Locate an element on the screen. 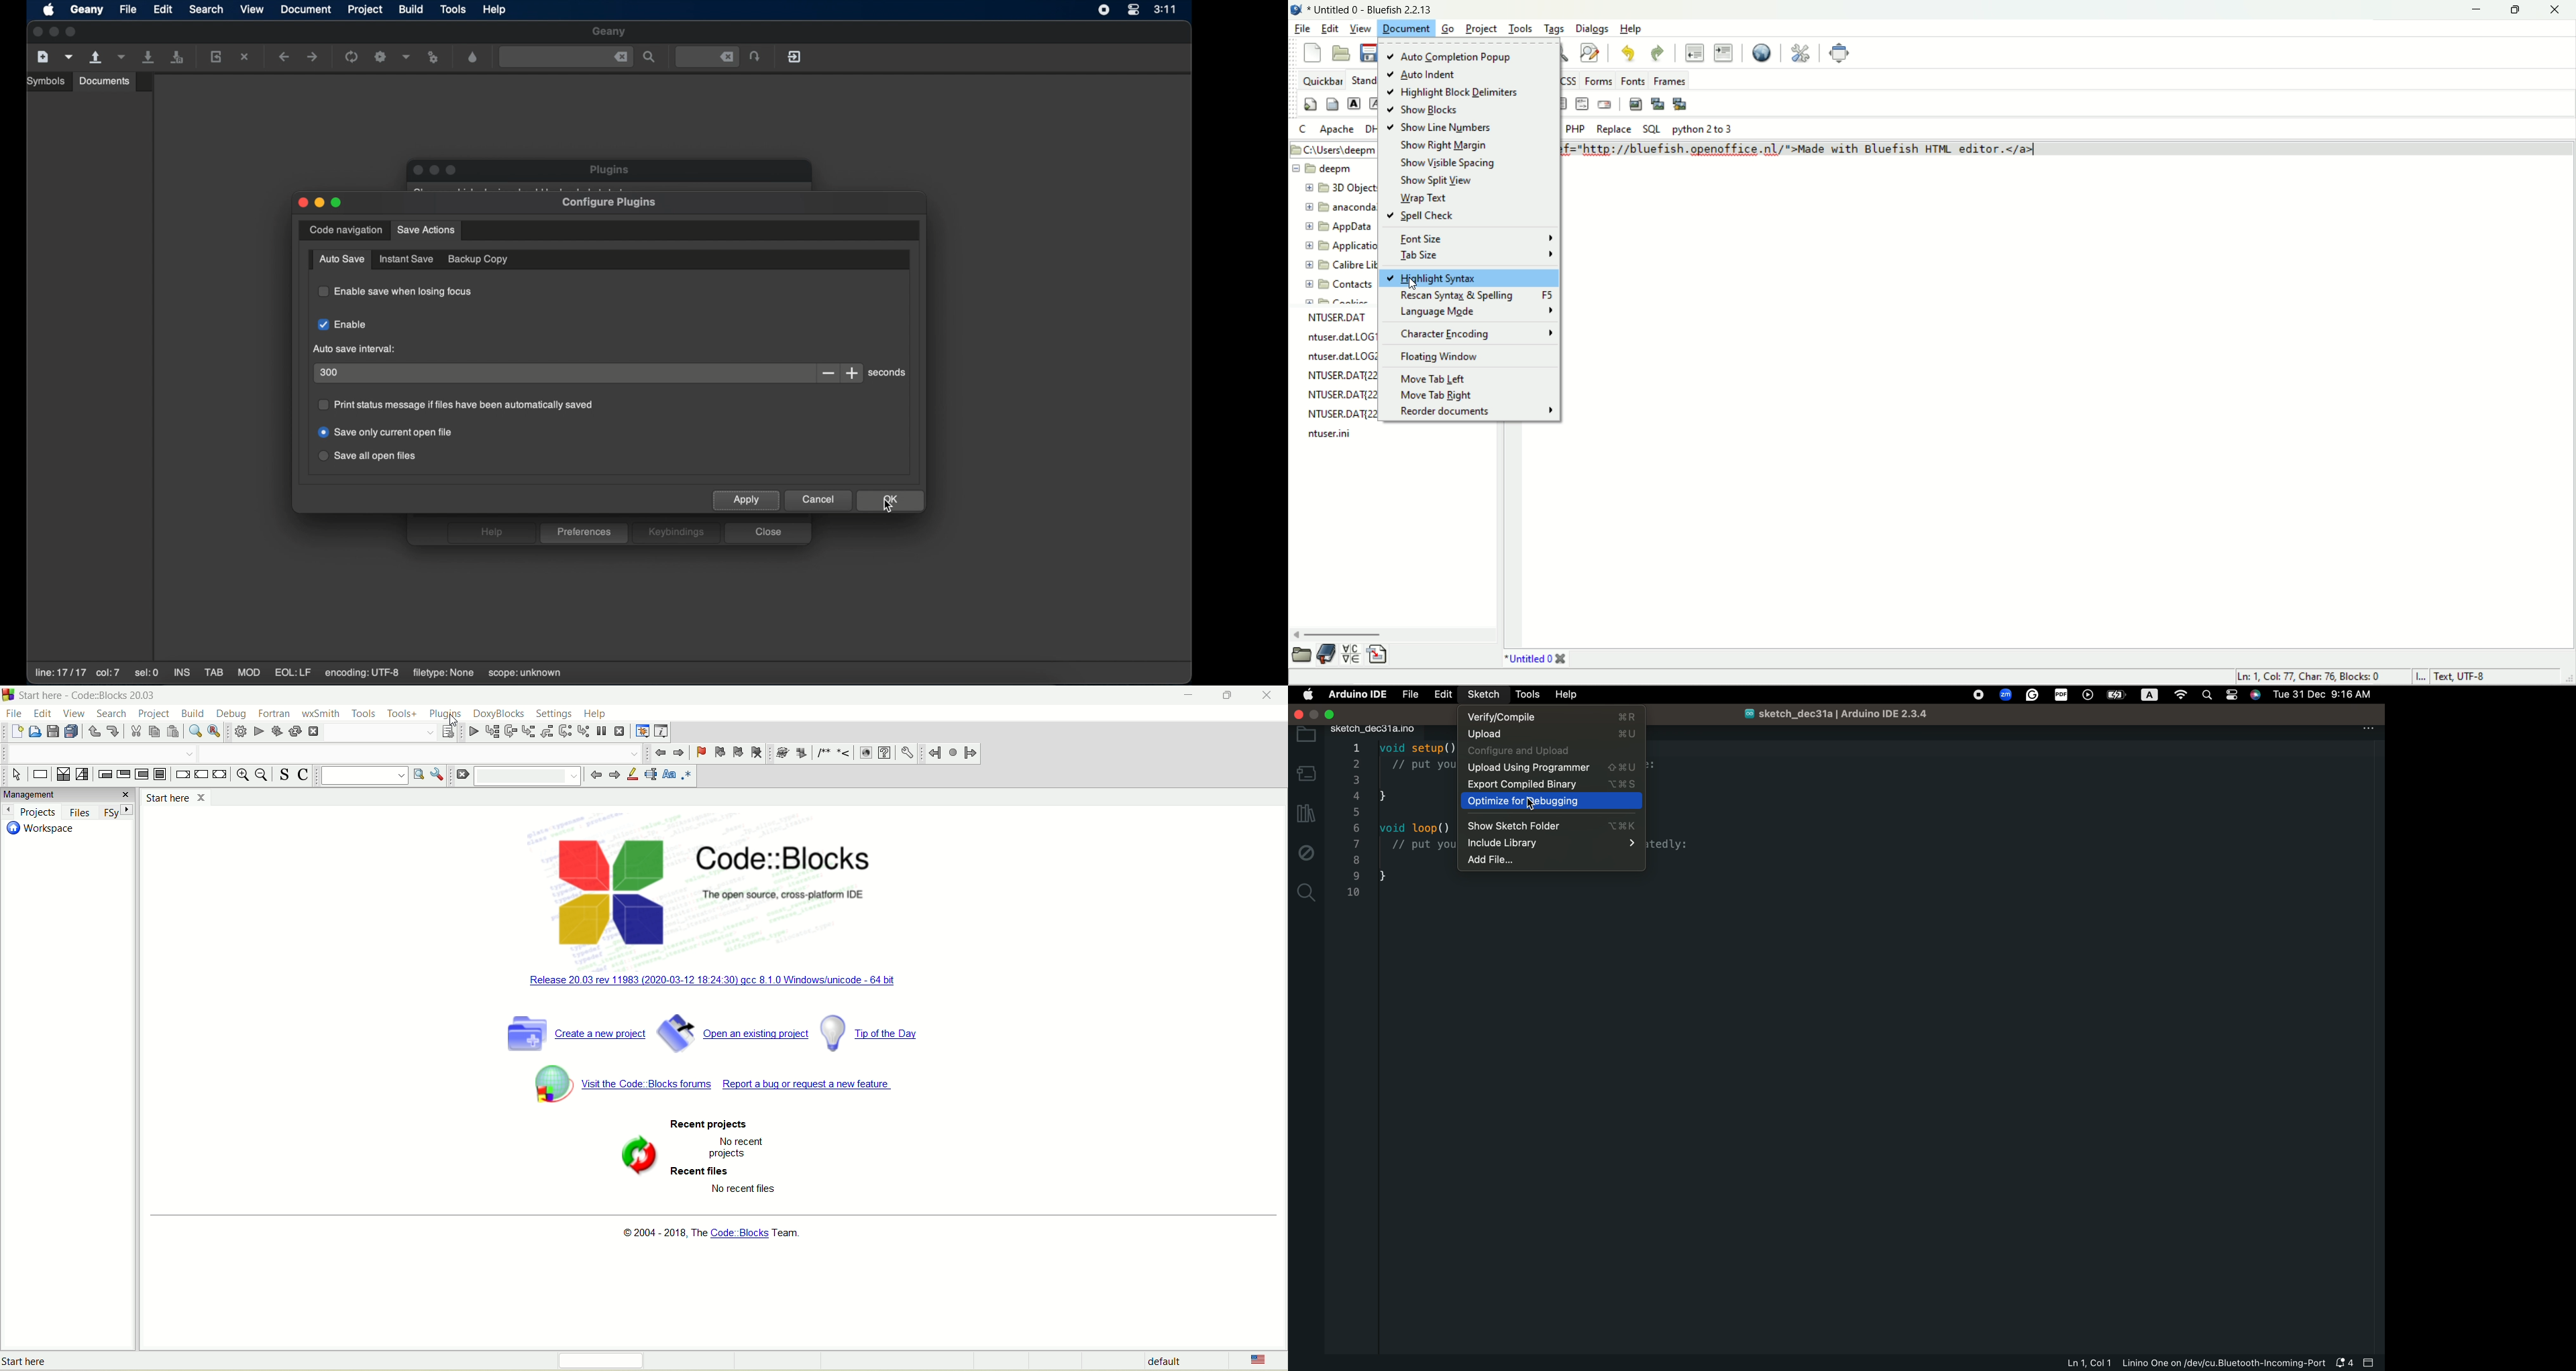 The image size is (2576, 1372). logo is located at coordinates (9, 695).